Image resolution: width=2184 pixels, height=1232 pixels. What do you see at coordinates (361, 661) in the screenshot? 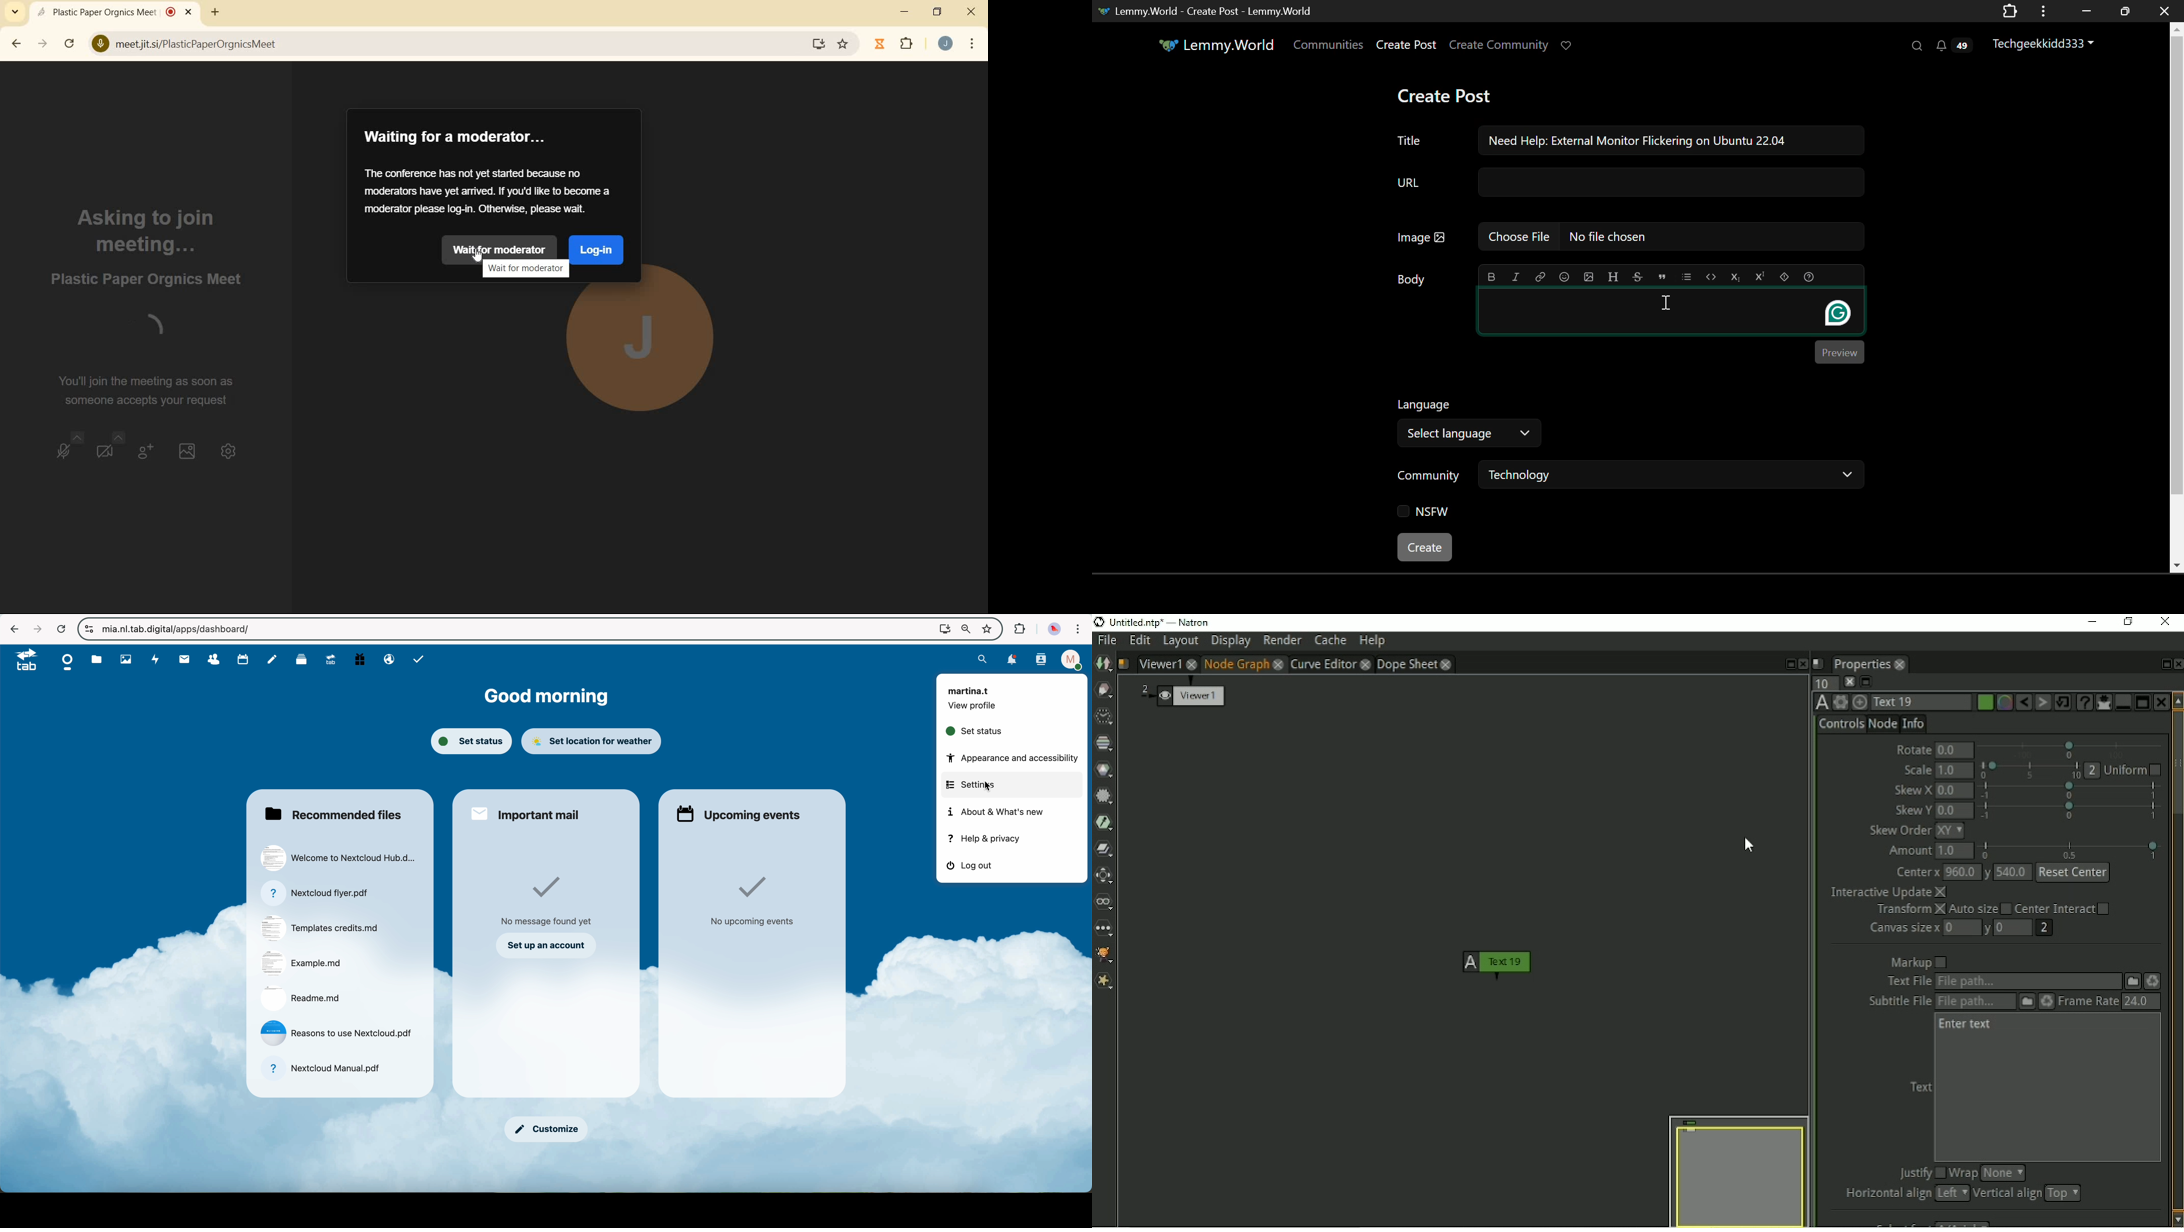
I see `free trial PC` at bounding box center [361, 661].